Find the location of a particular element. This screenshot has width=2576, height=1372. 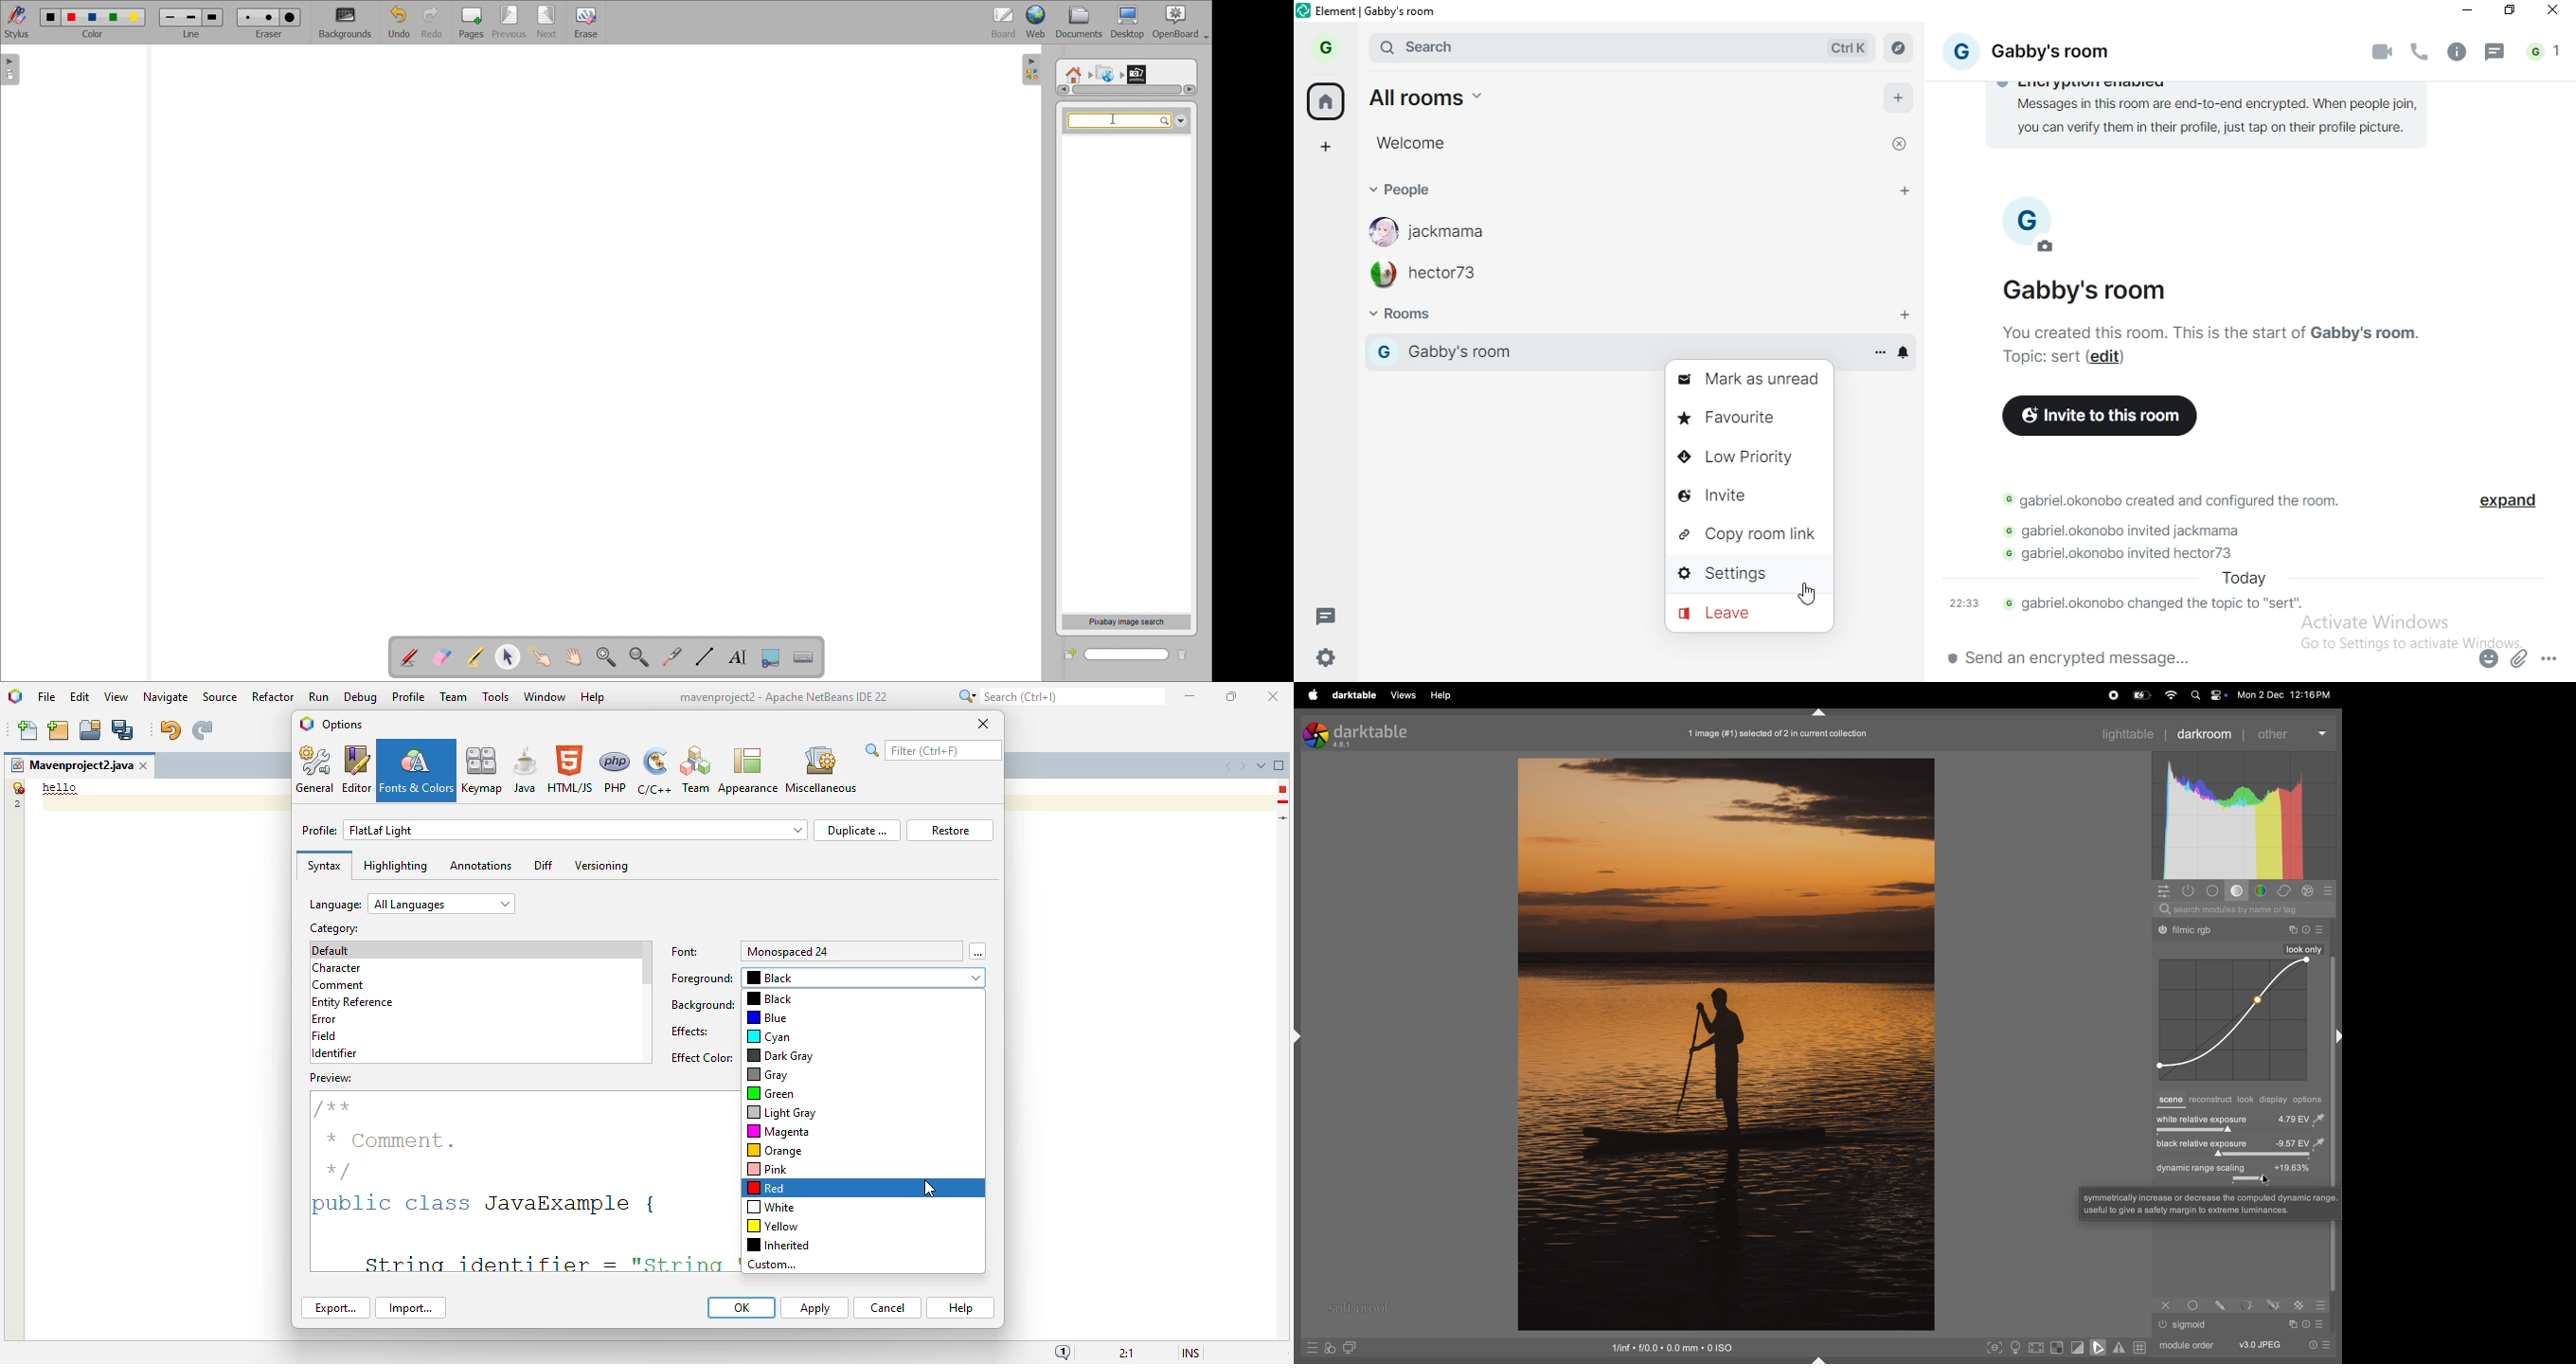

Open folder view is located at coordinates (1037, 71).